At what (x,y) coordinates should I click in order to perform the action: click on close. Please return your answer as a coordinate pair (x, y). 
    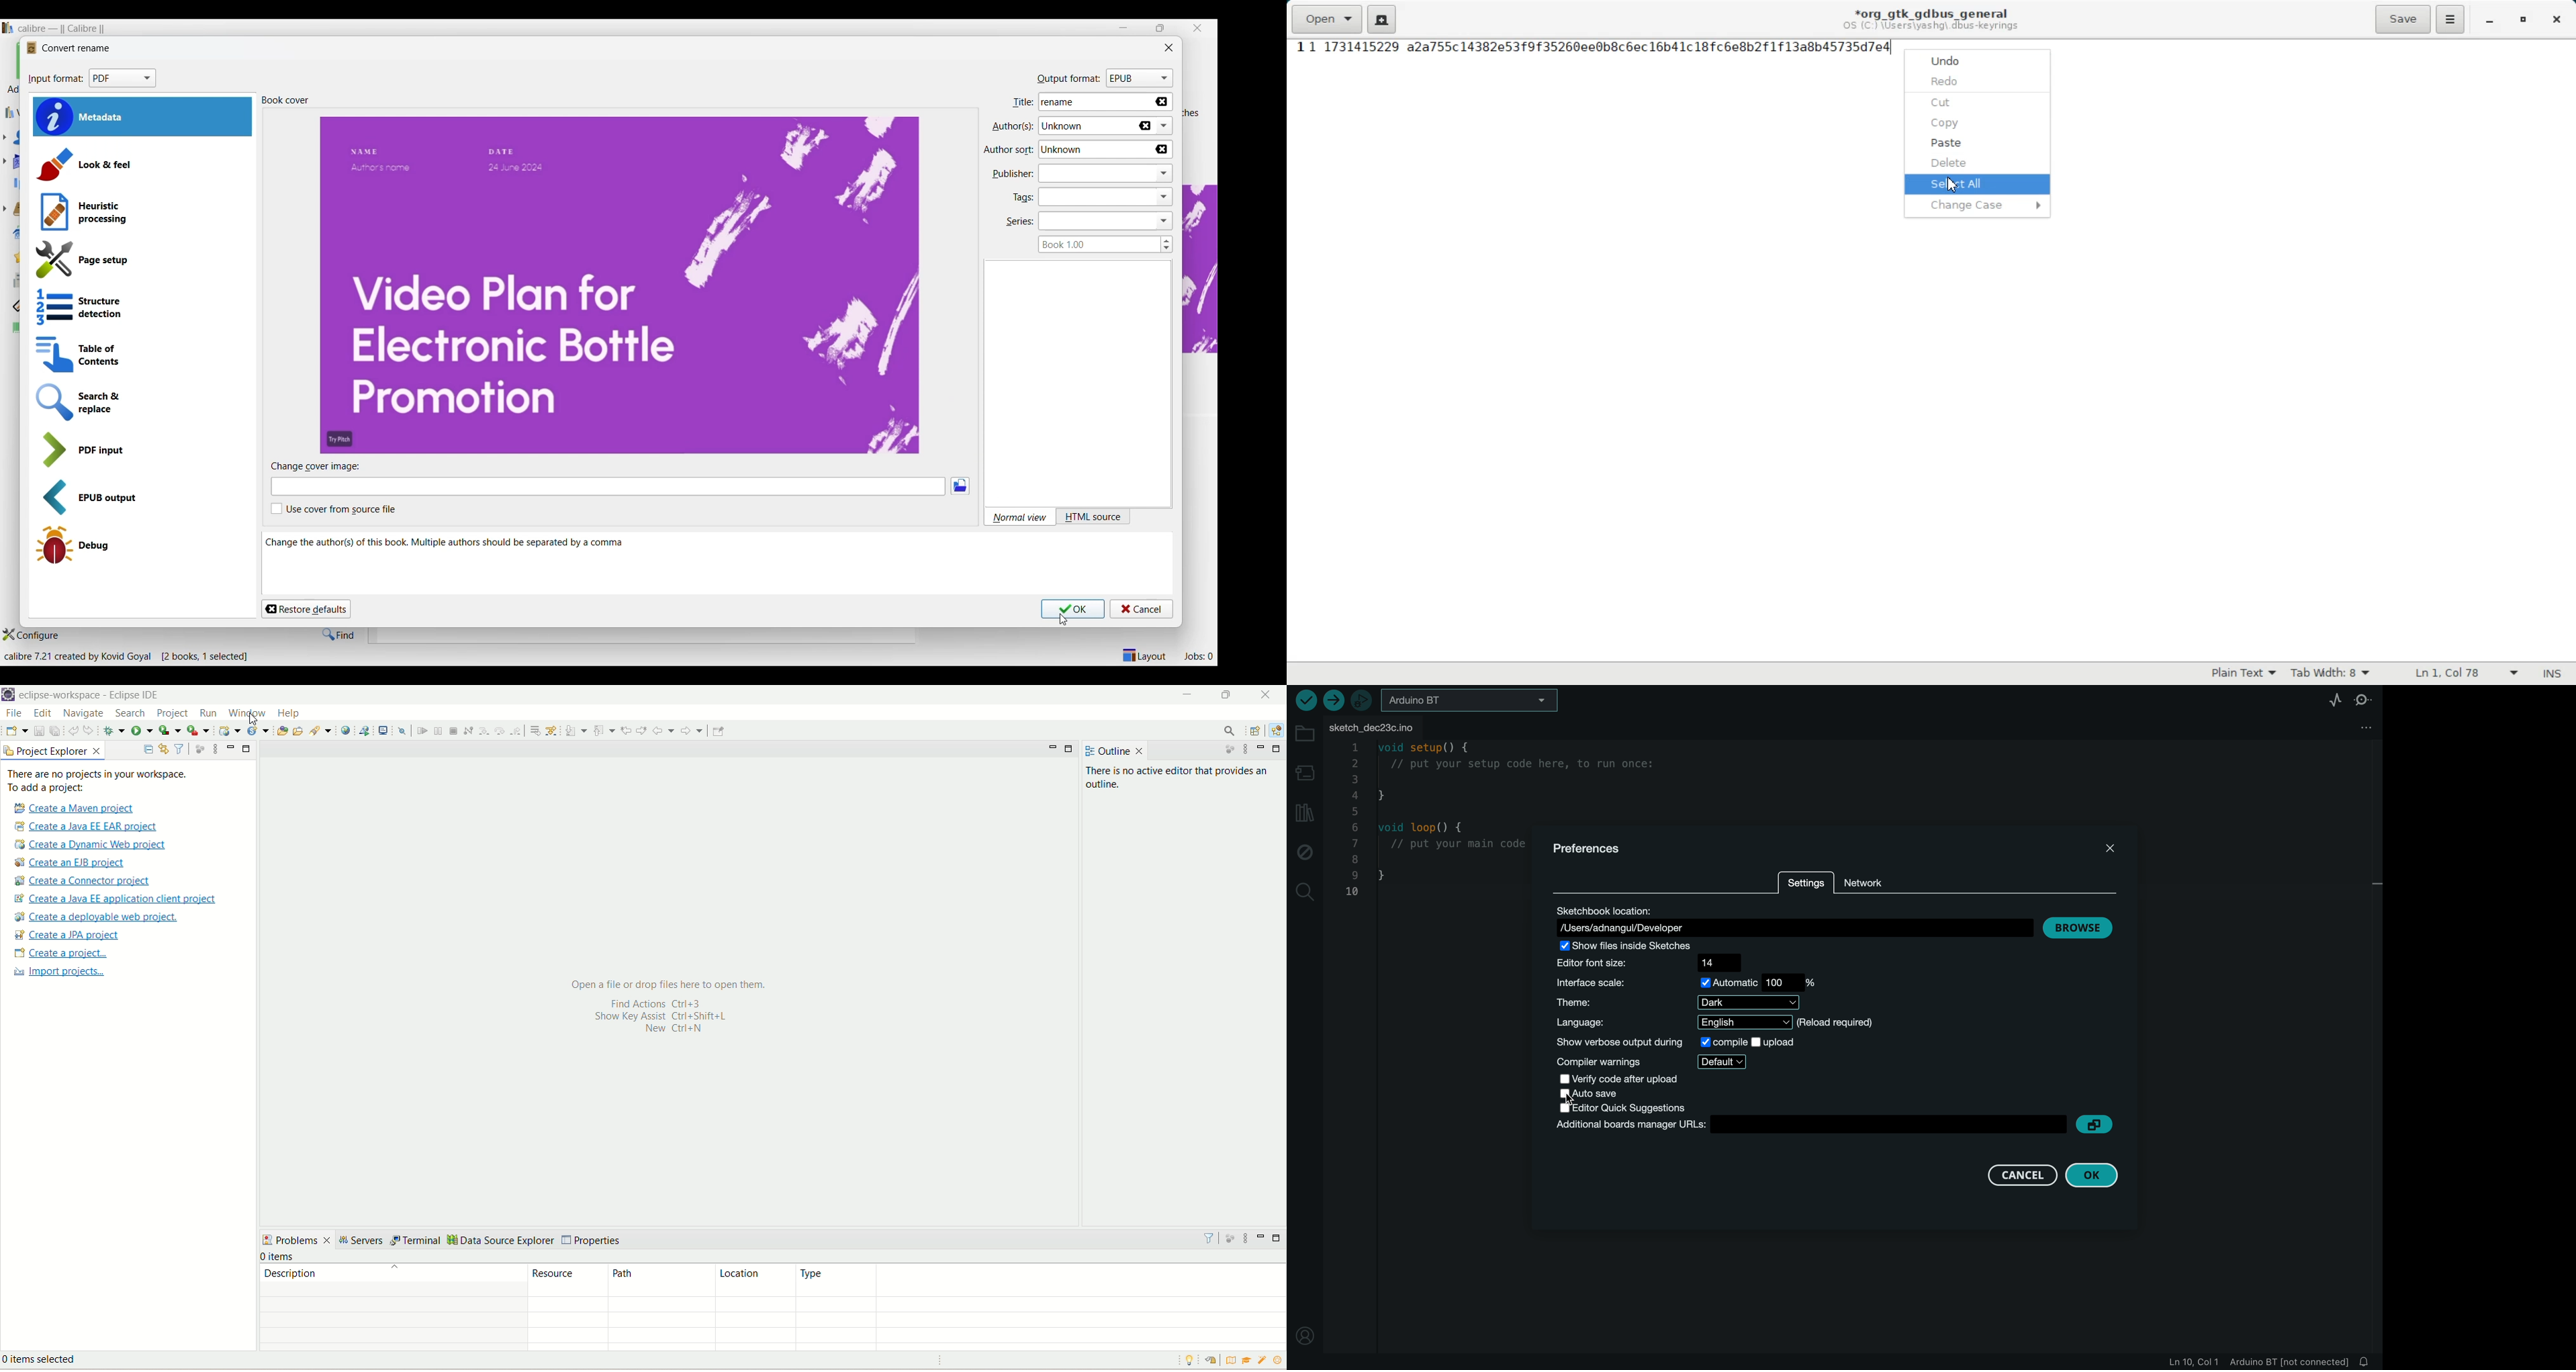
    Looking at the image, I should click on (2108, 846).